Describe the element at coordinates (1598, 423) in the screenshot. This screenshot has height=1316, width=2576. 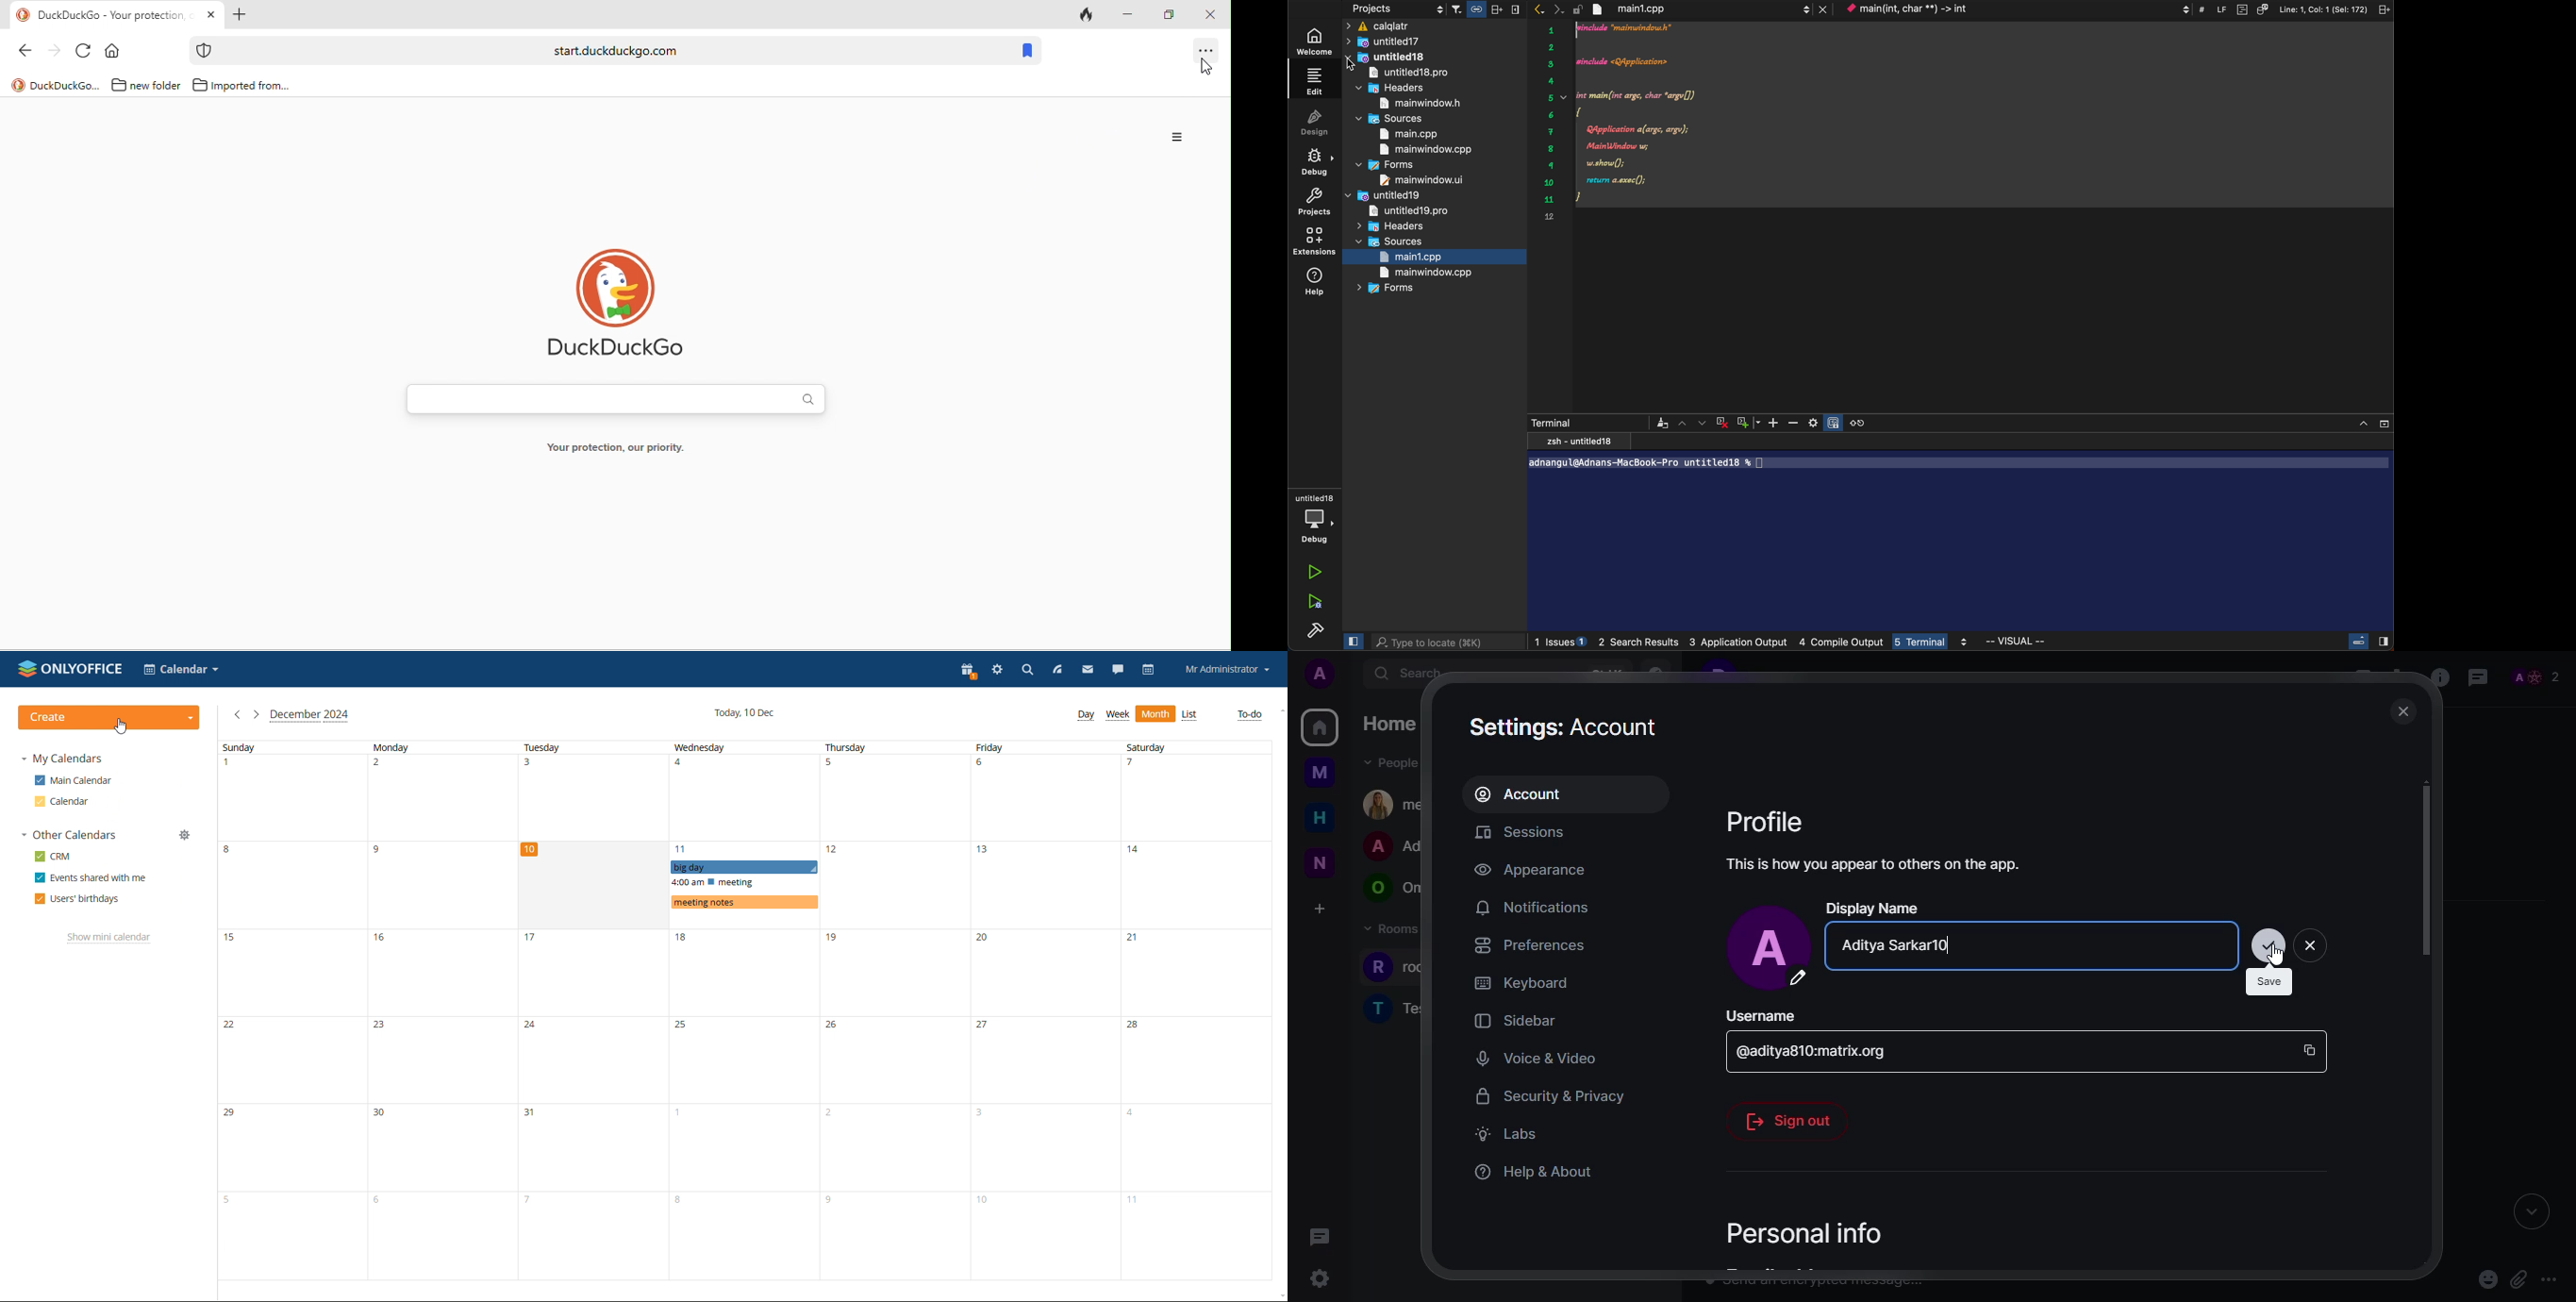
I see `terminals` at that location.